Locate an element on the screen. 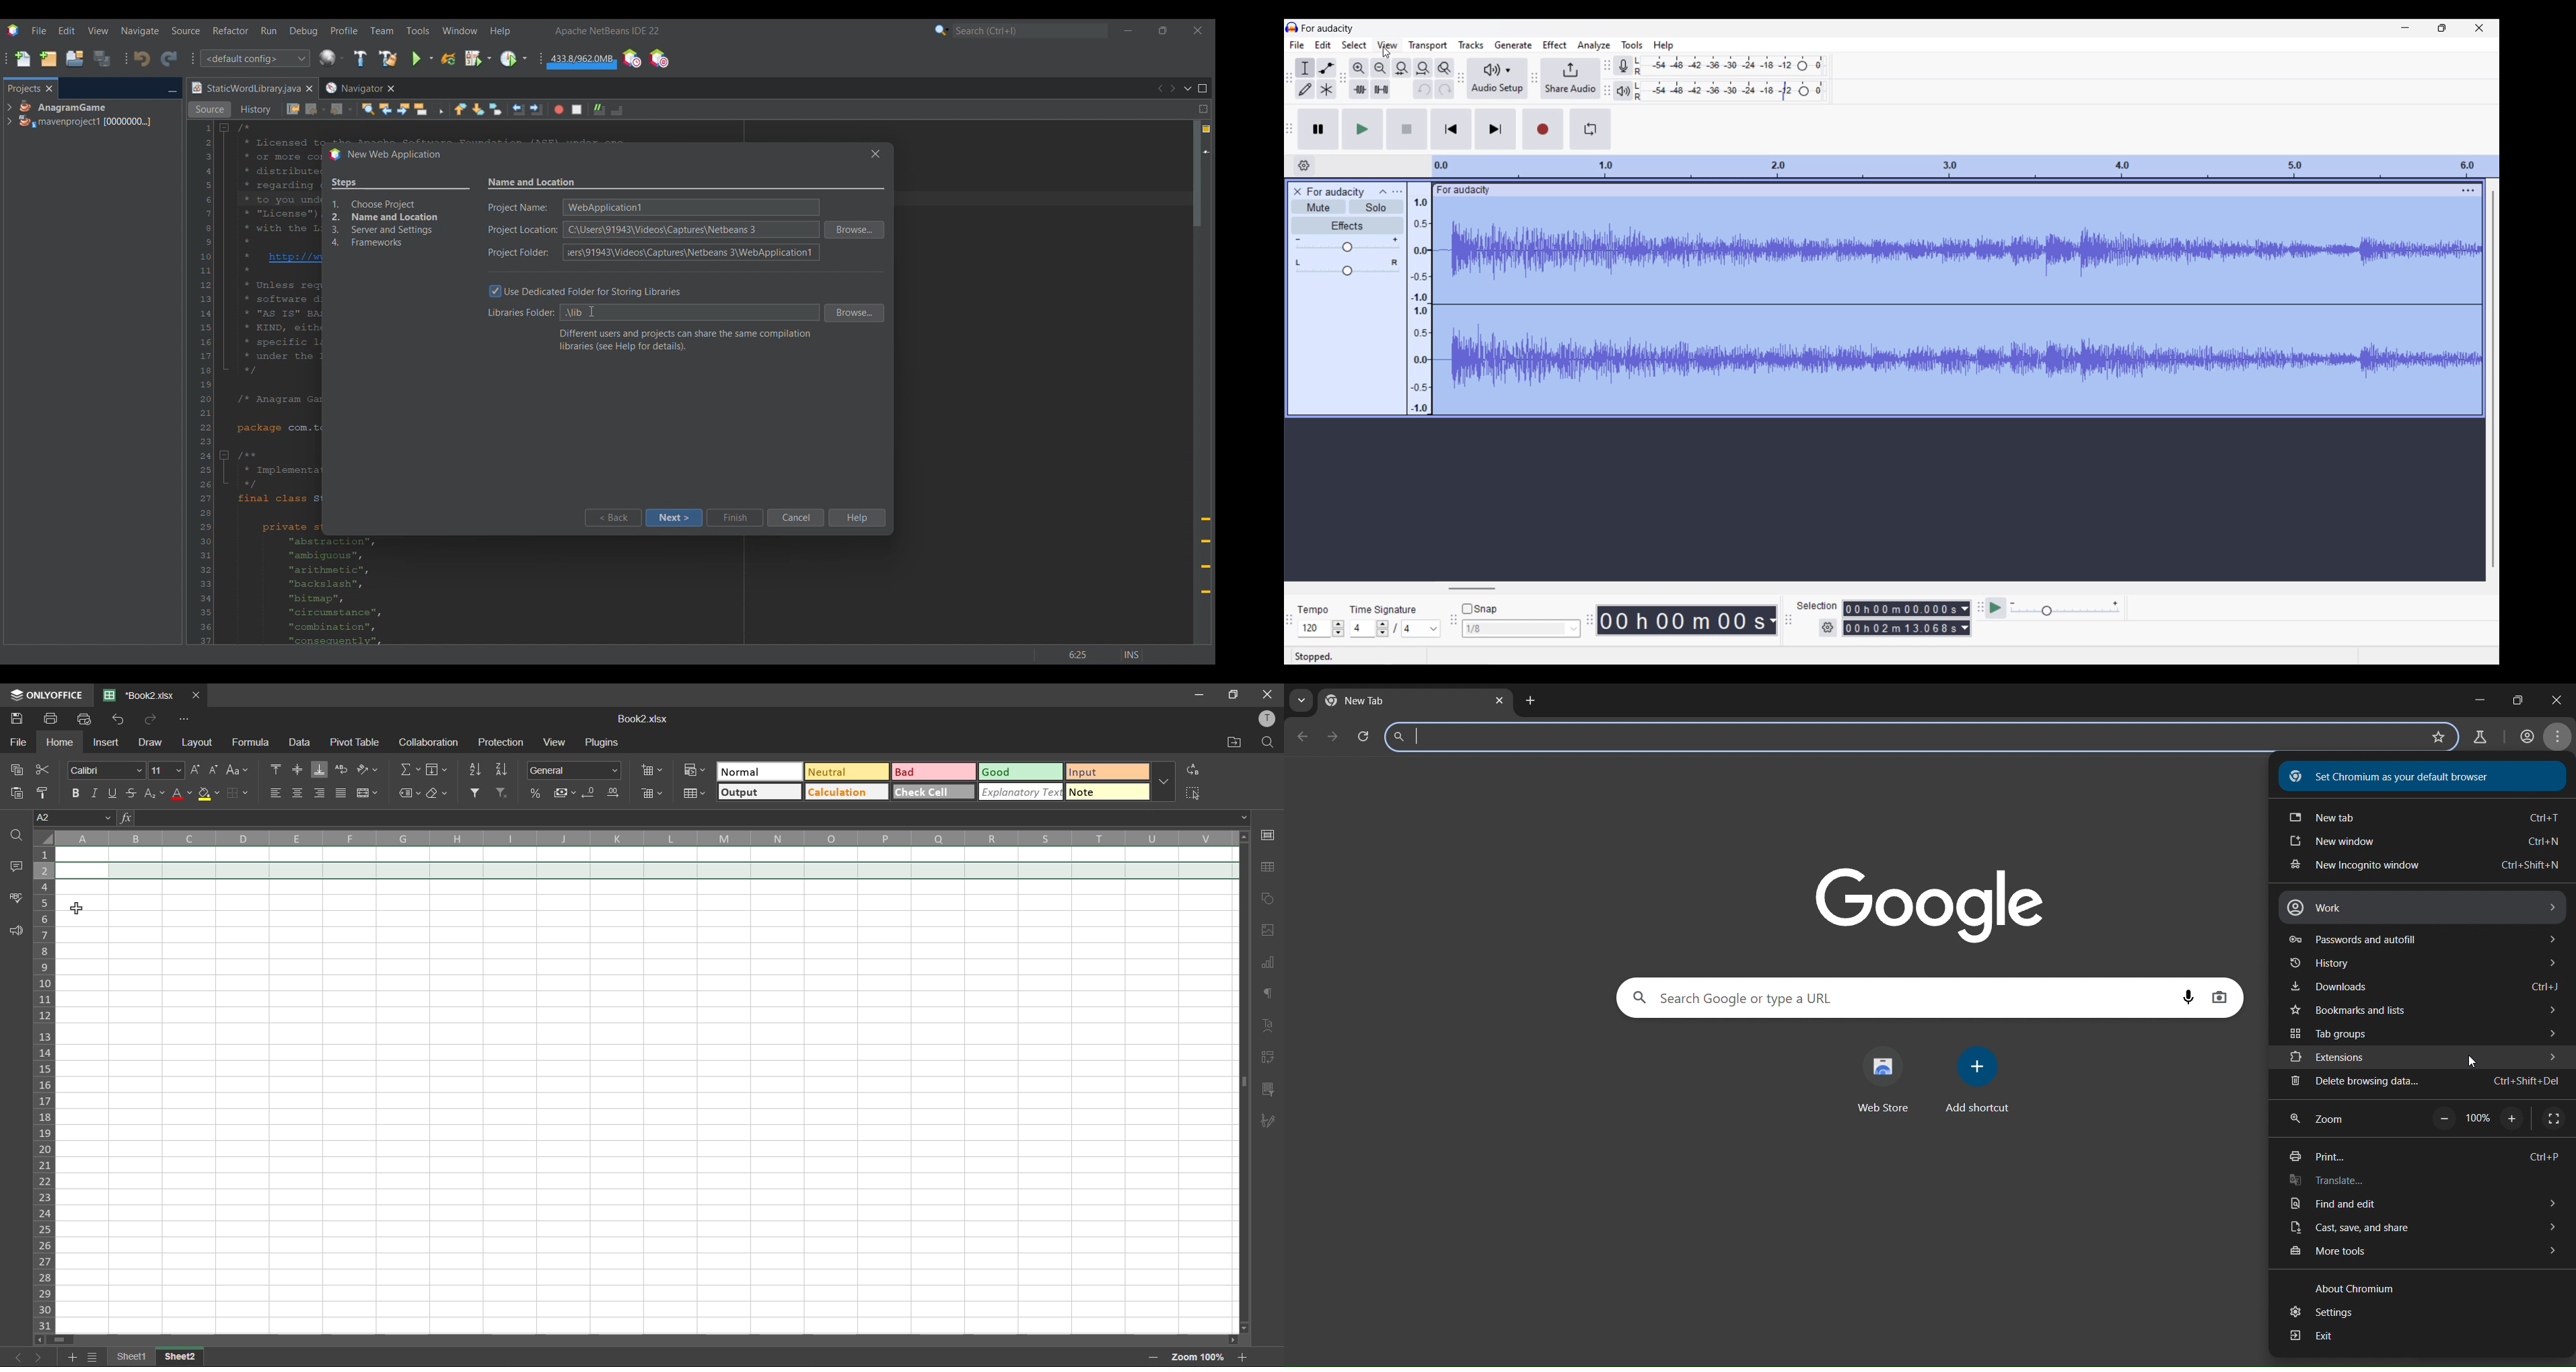  work is located at coordinates (2423, 909).